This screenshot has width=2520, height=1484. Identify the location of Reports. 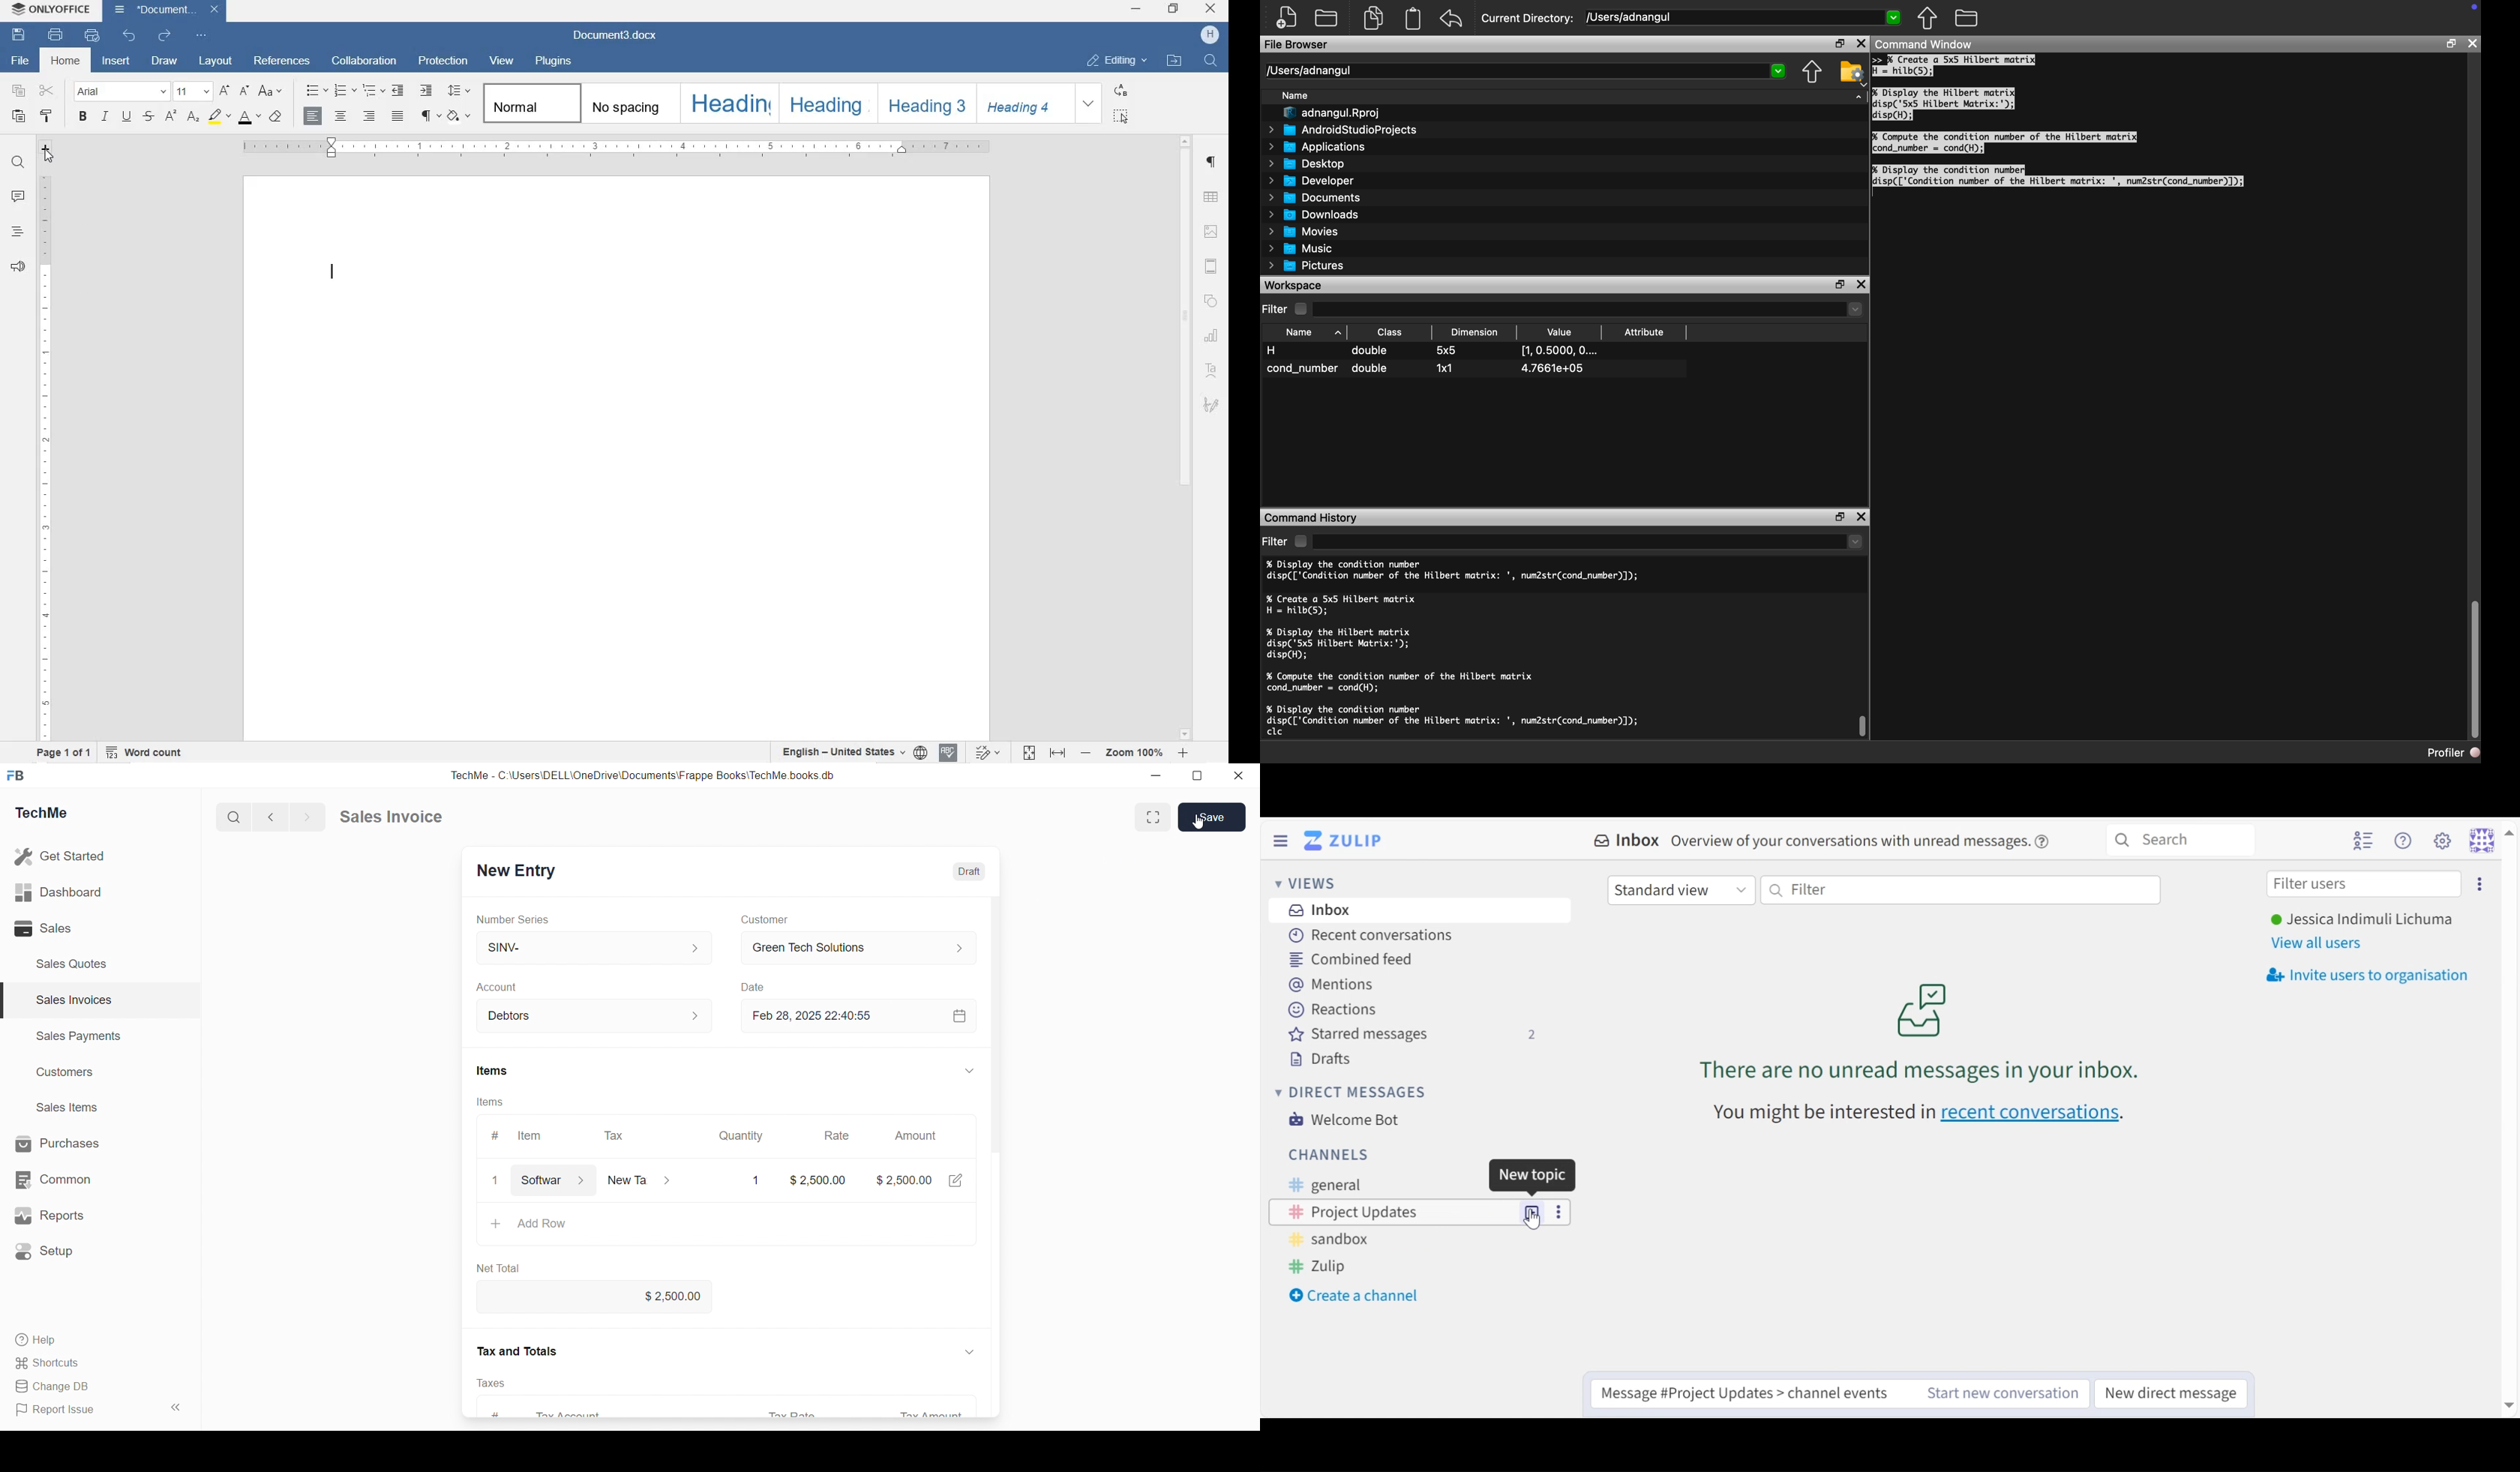
(49, 1215).